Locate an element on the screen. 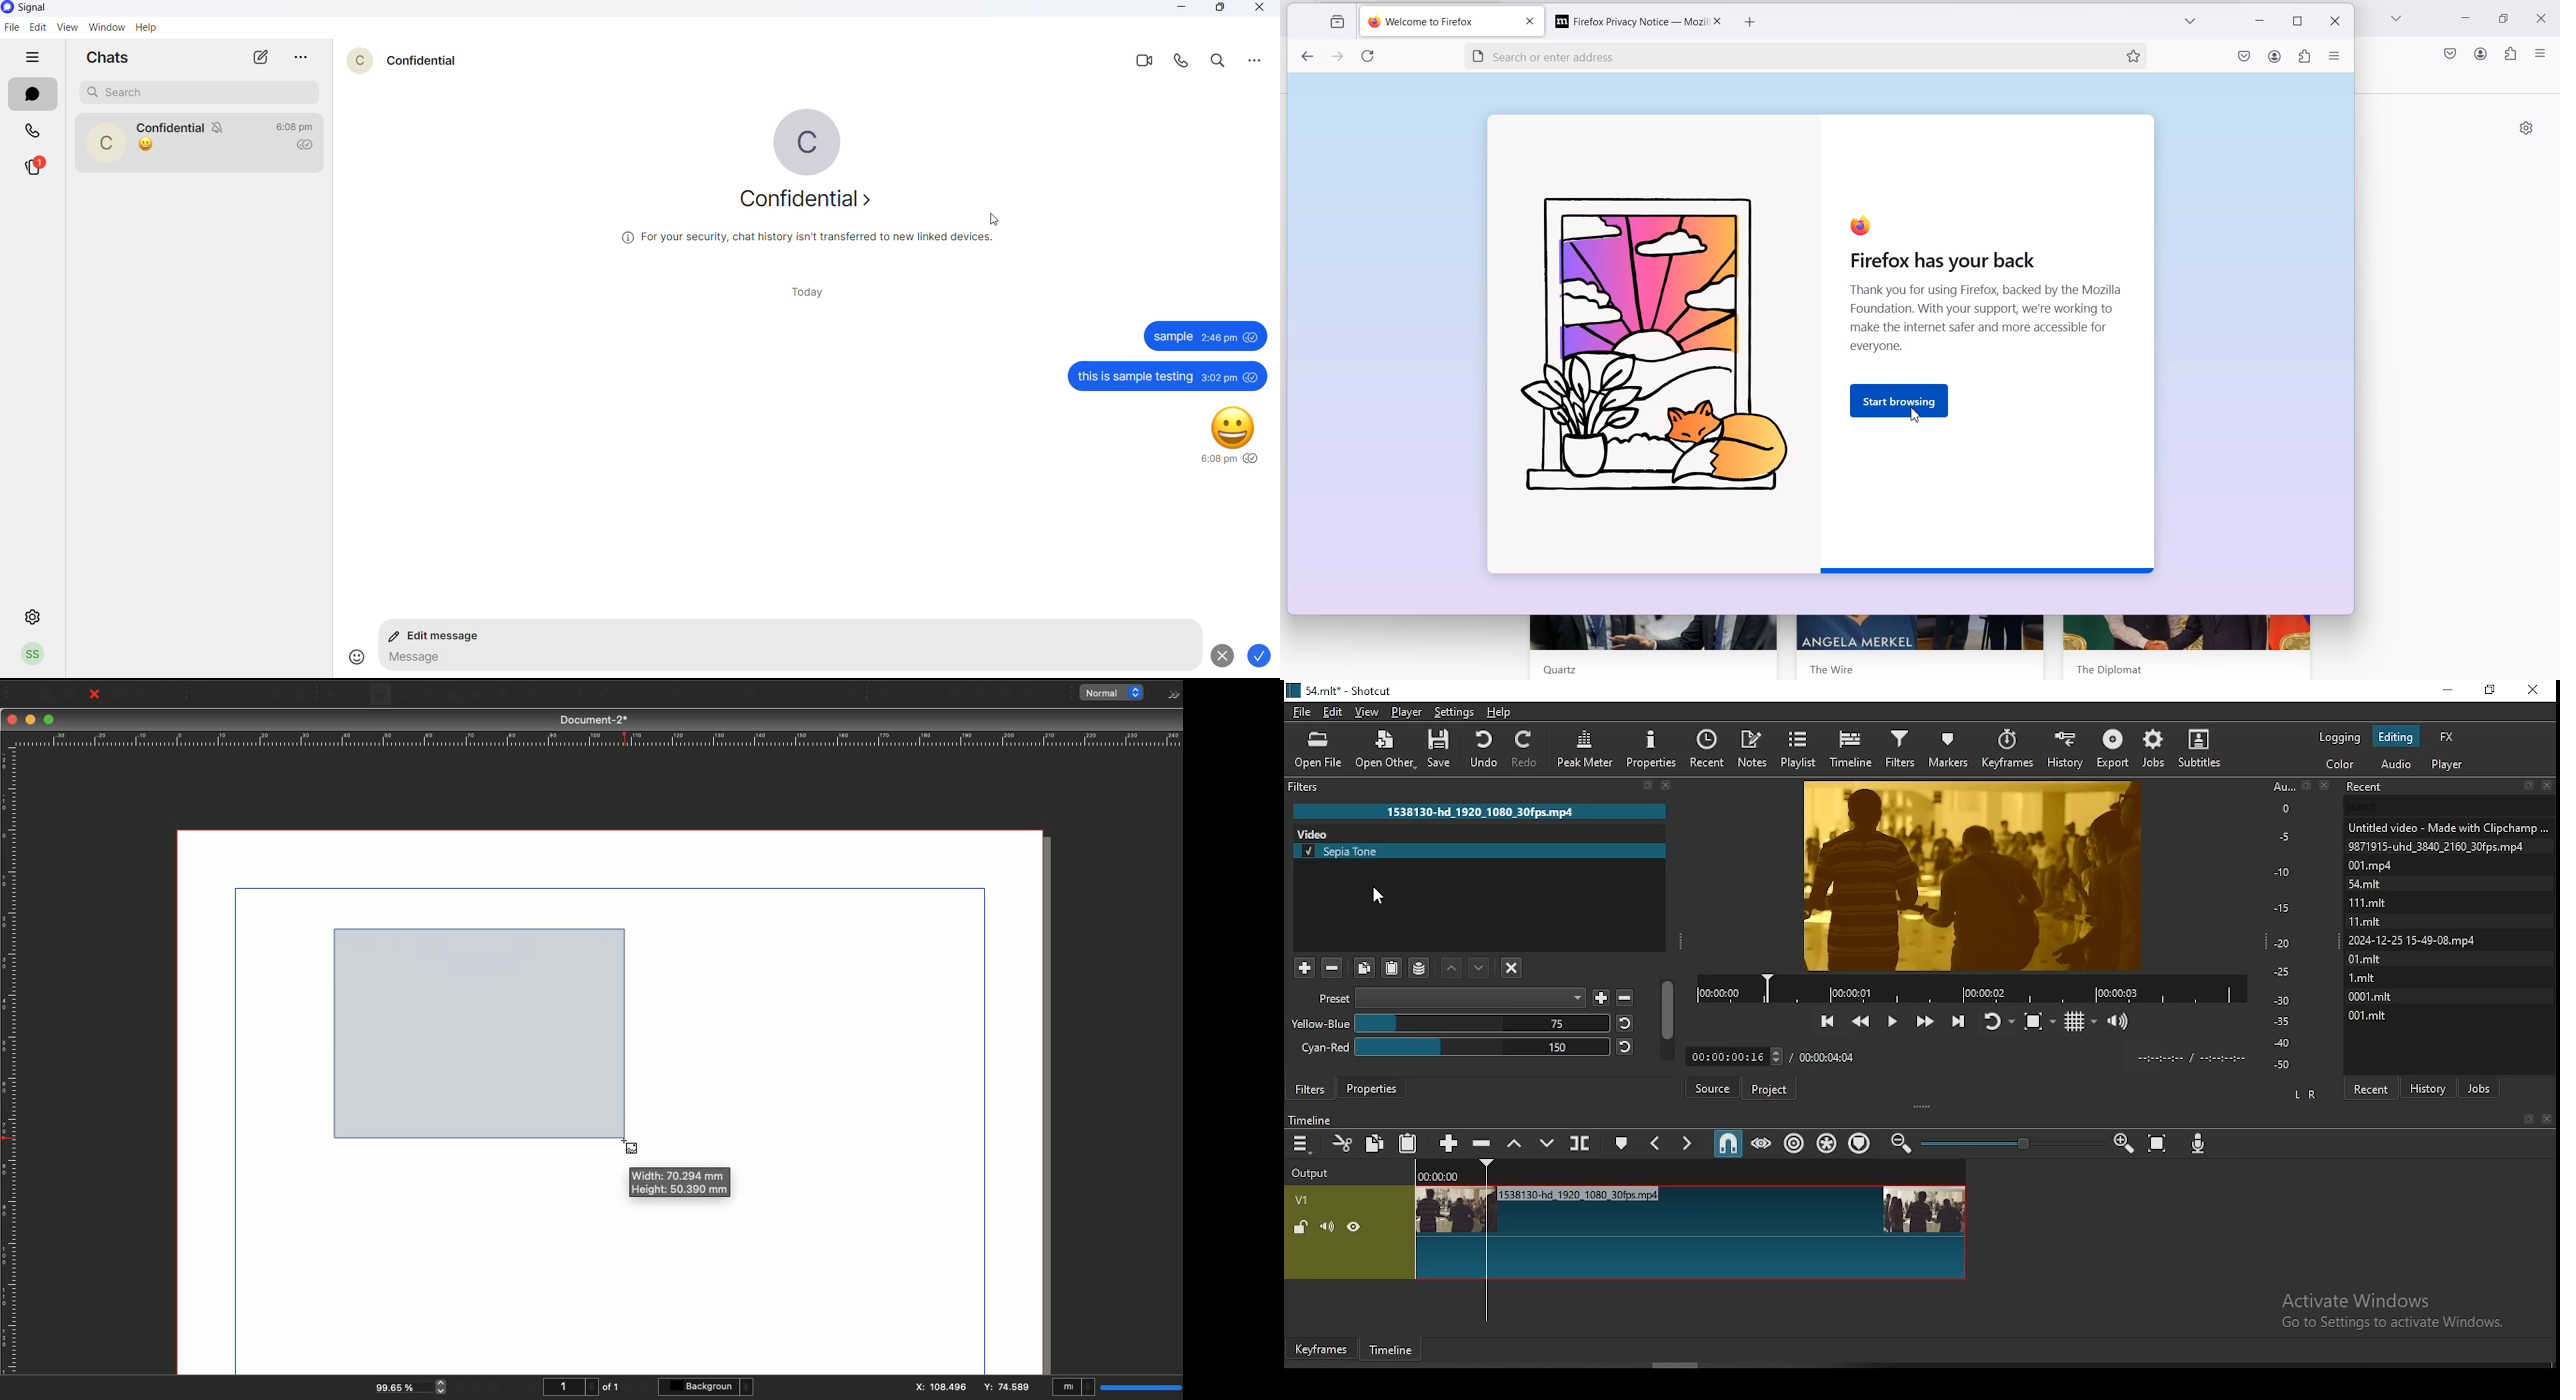 The height and width of the screenshot is (1400, 2576). reset to default is located at coordinates (1624, 1046).